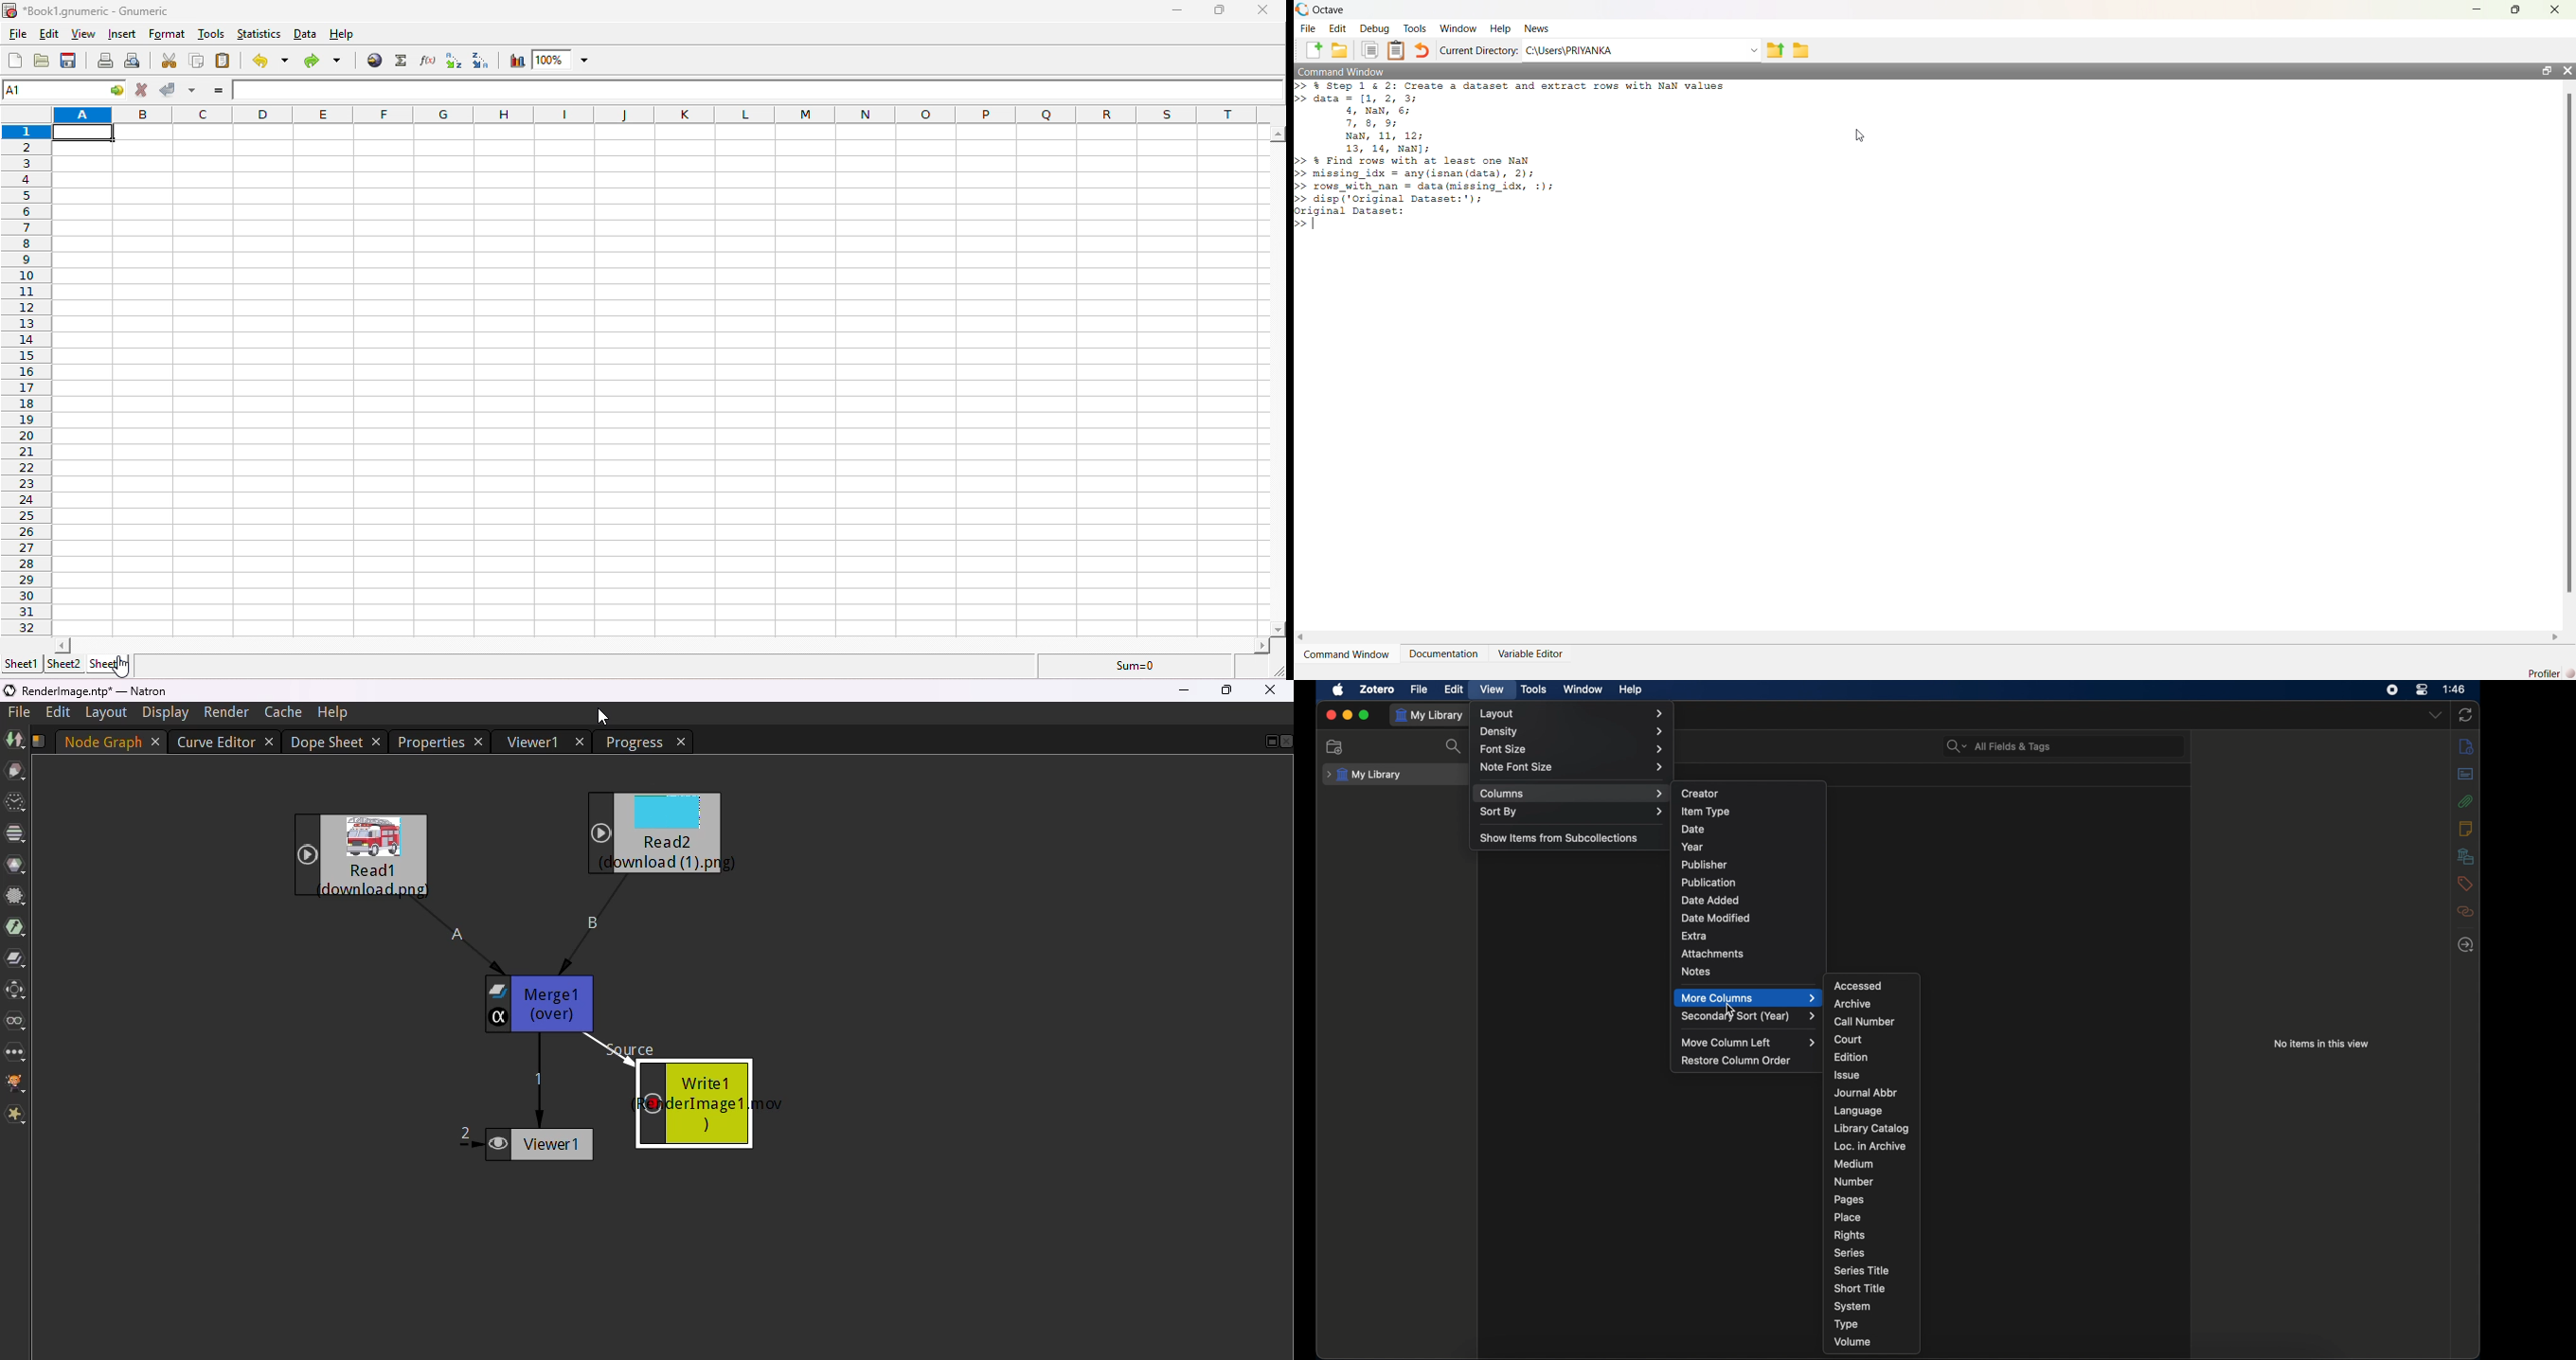  What do you see at coordinates (1572, 812) in the screenshot?
I see `sort by` at bounding box center [1572, 812].